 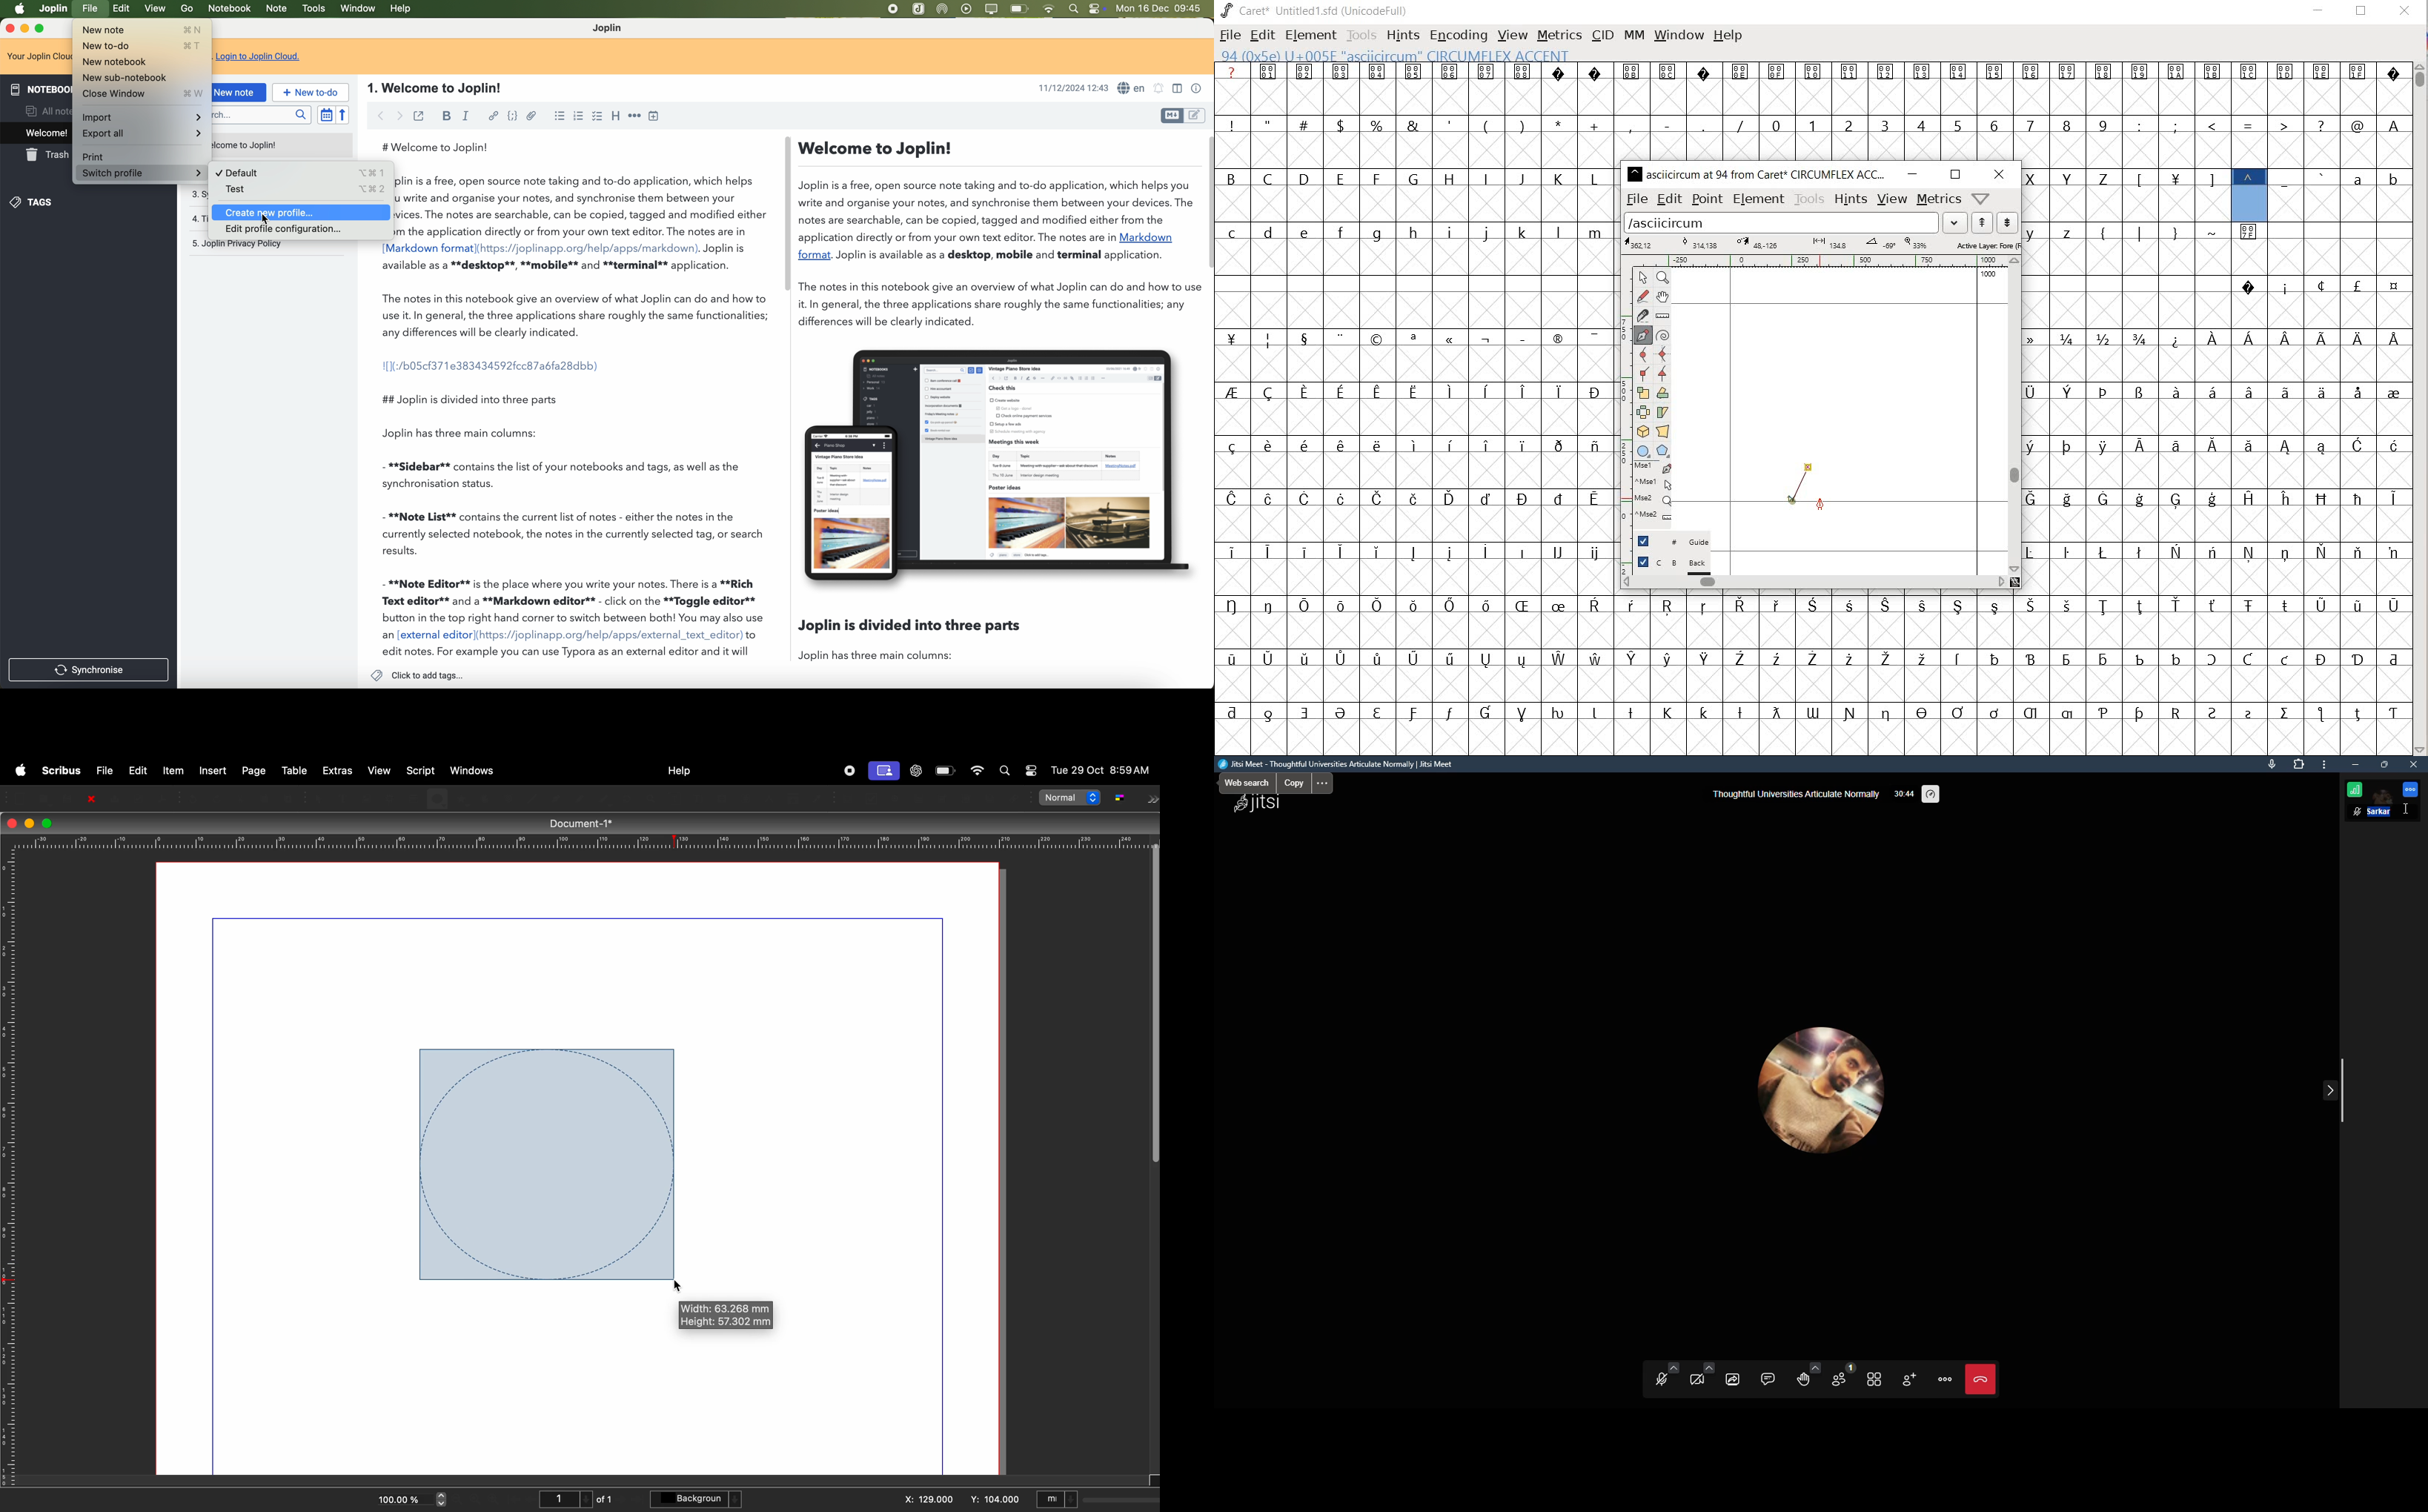 What do you see at coordinates (302, 170) in the screenshot?
I see `Default` at bounding box center [302, 170].